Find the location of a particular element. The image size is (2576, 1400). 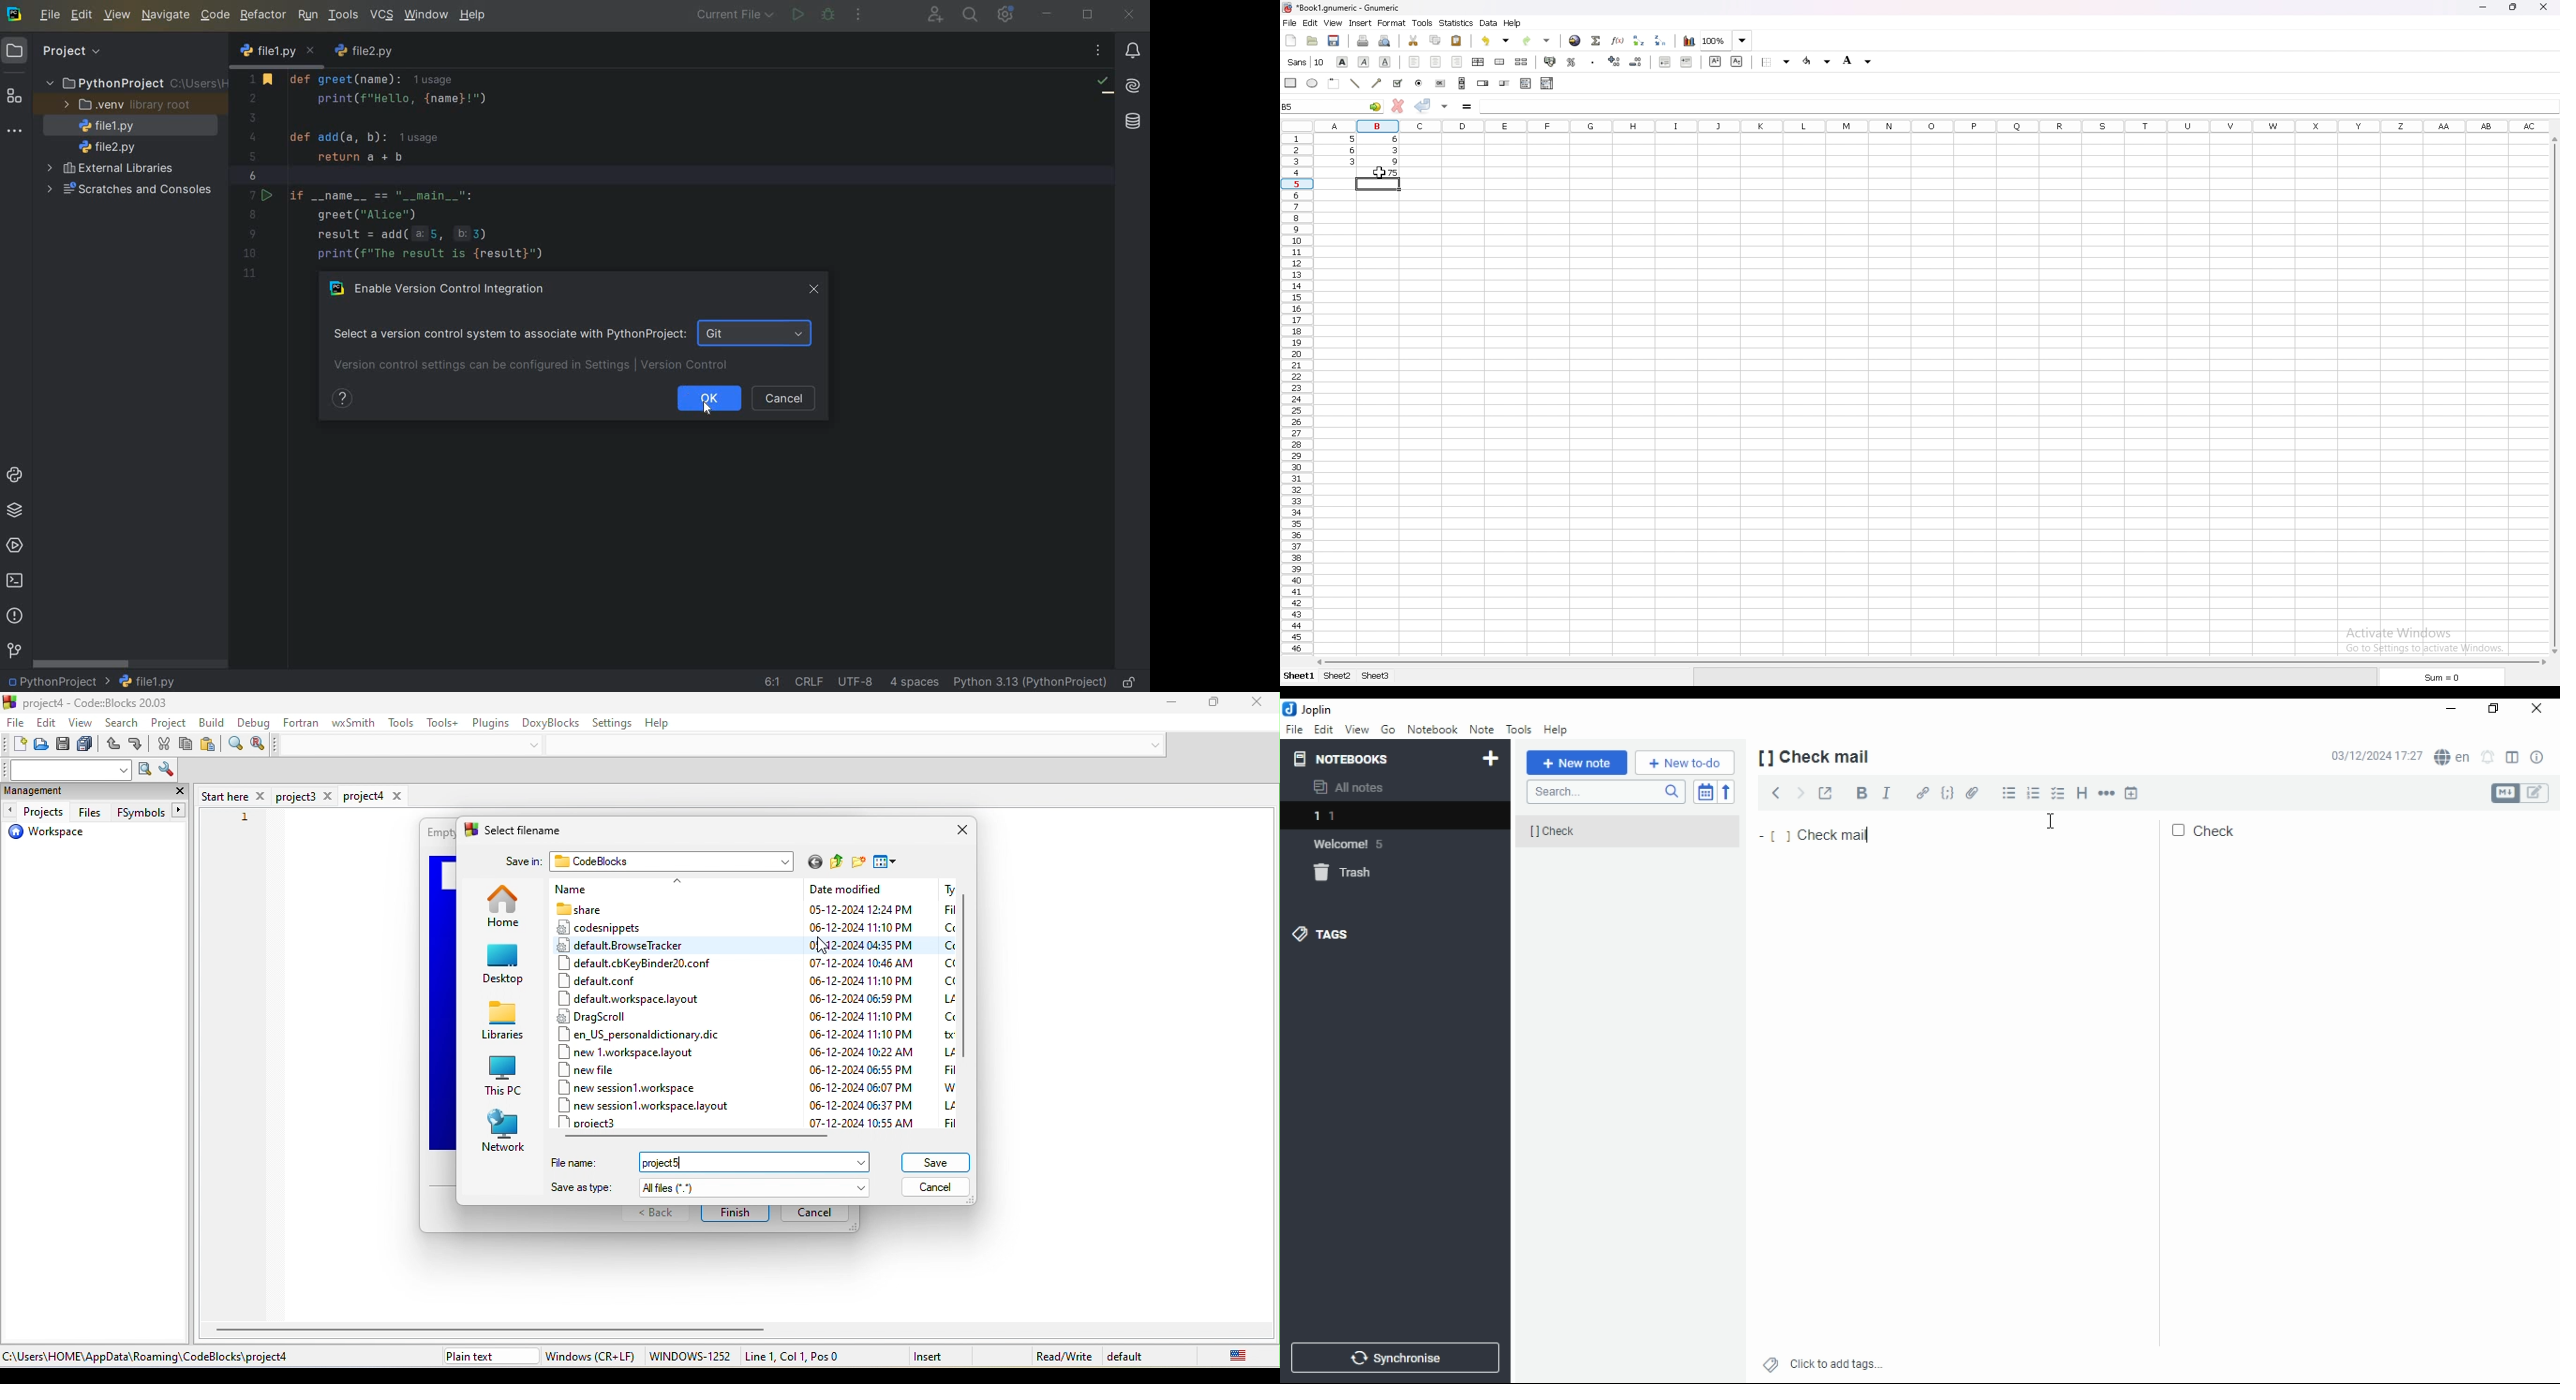

view is located at coordinates (1358, 730).